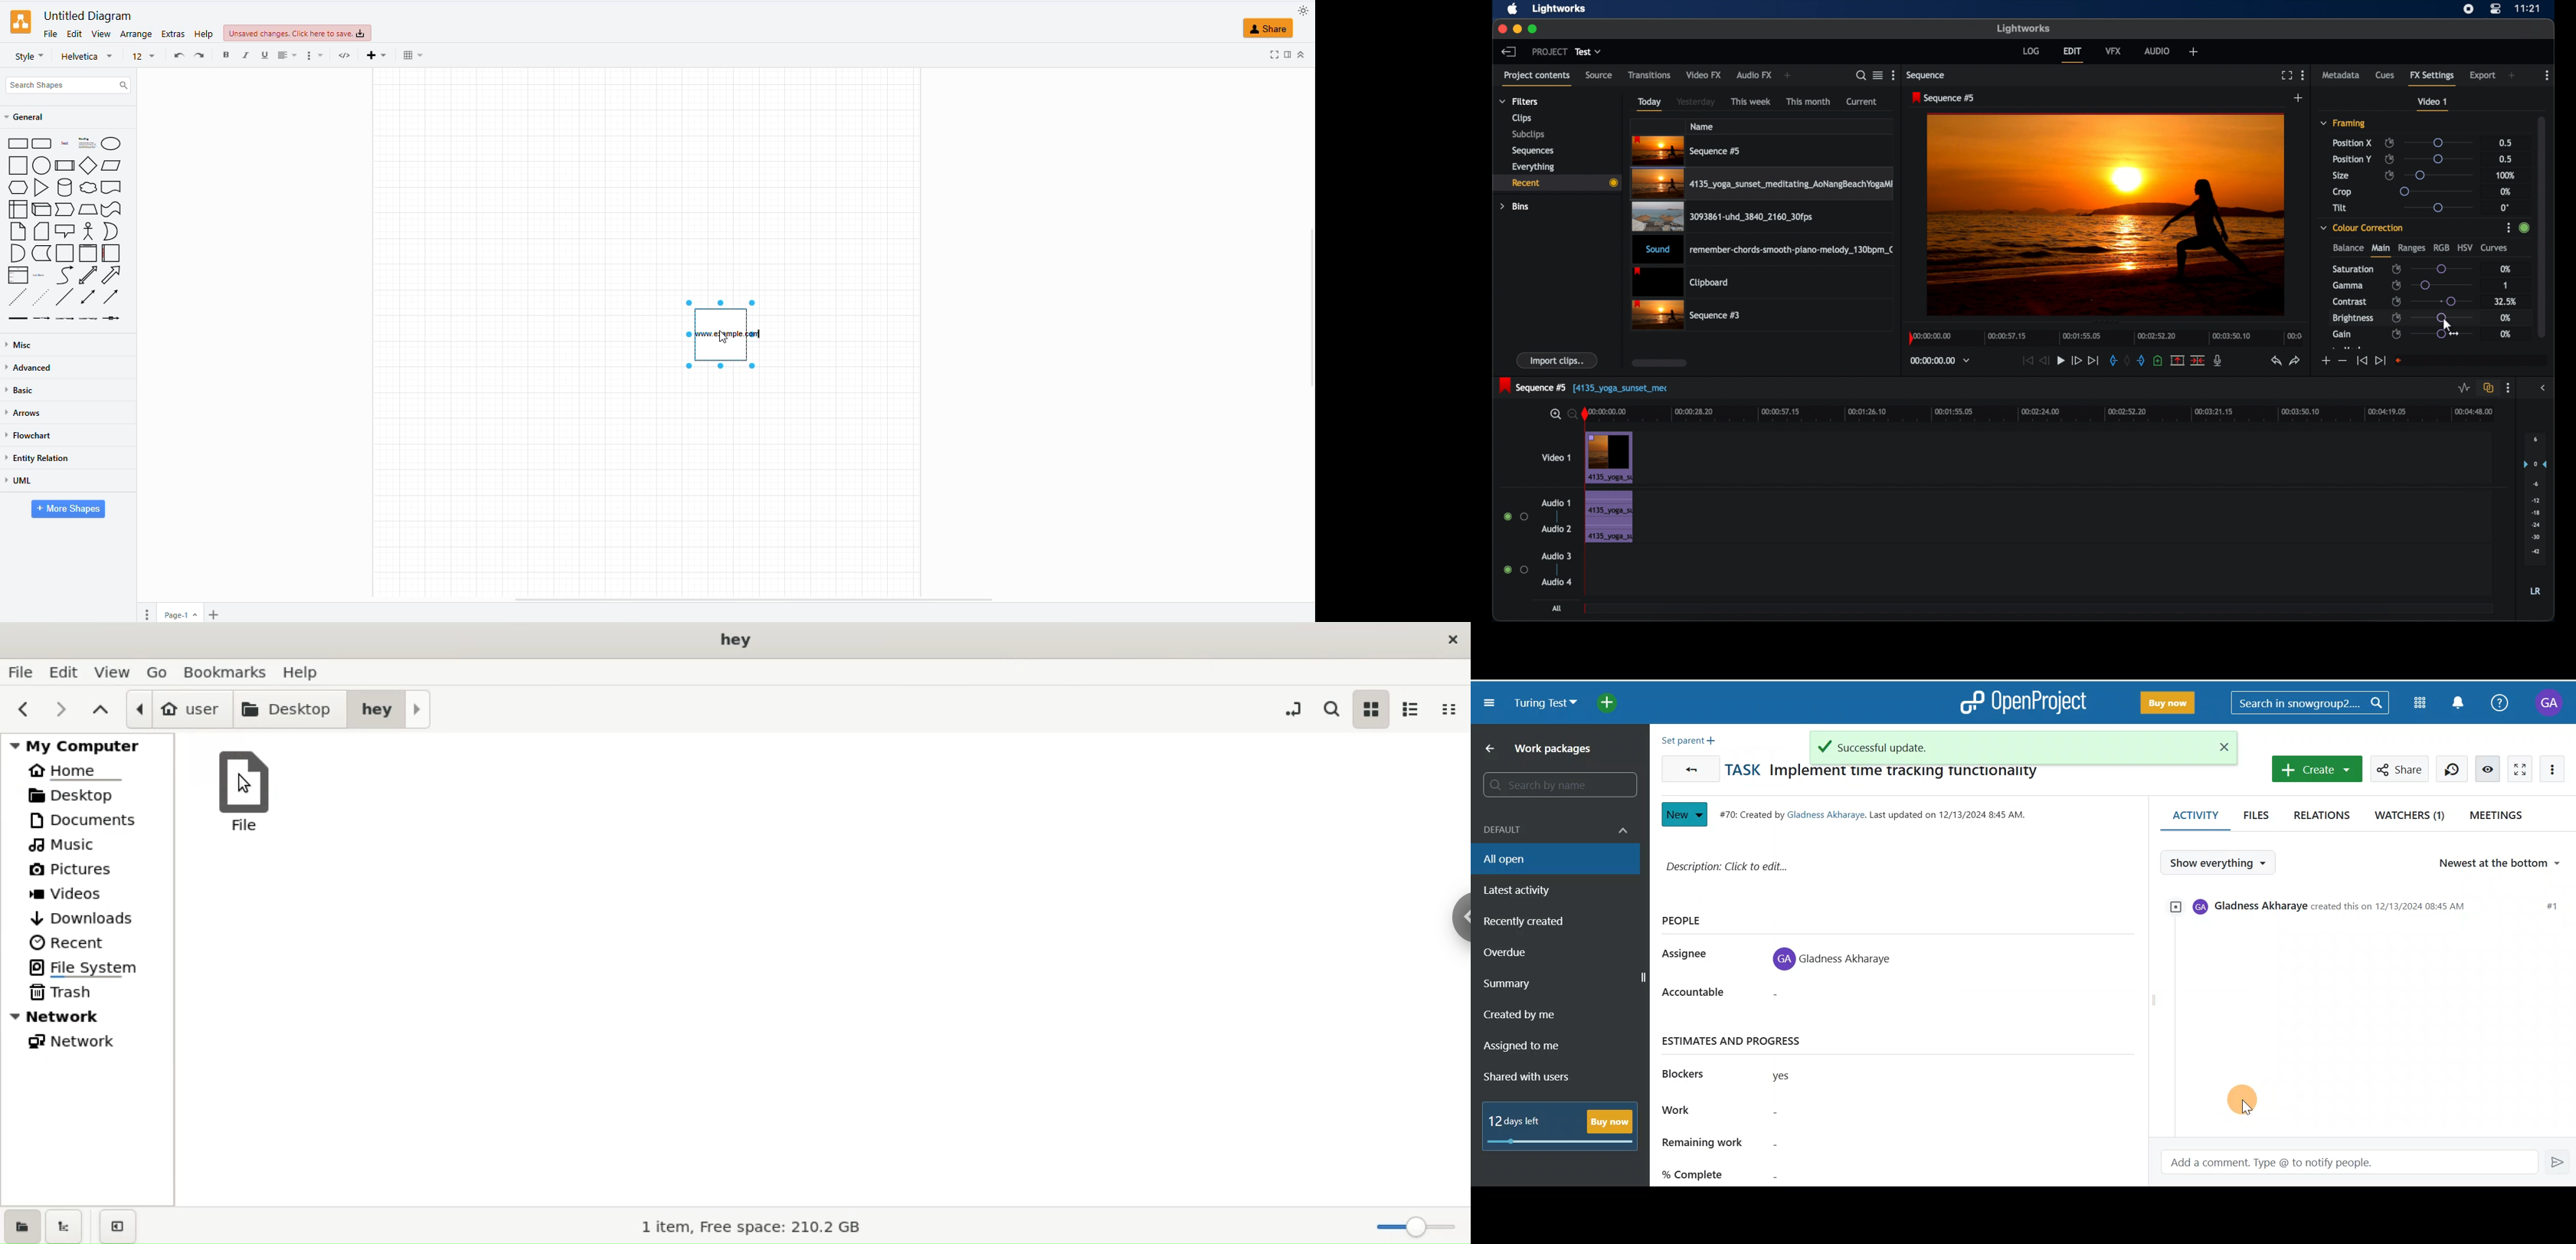 Image resolution: width=2576 pixels, height=1260 pixels. What do you see at coordinates (177, 615) in the screenshot?
I see `page 1` at bounding box center [177, 615].